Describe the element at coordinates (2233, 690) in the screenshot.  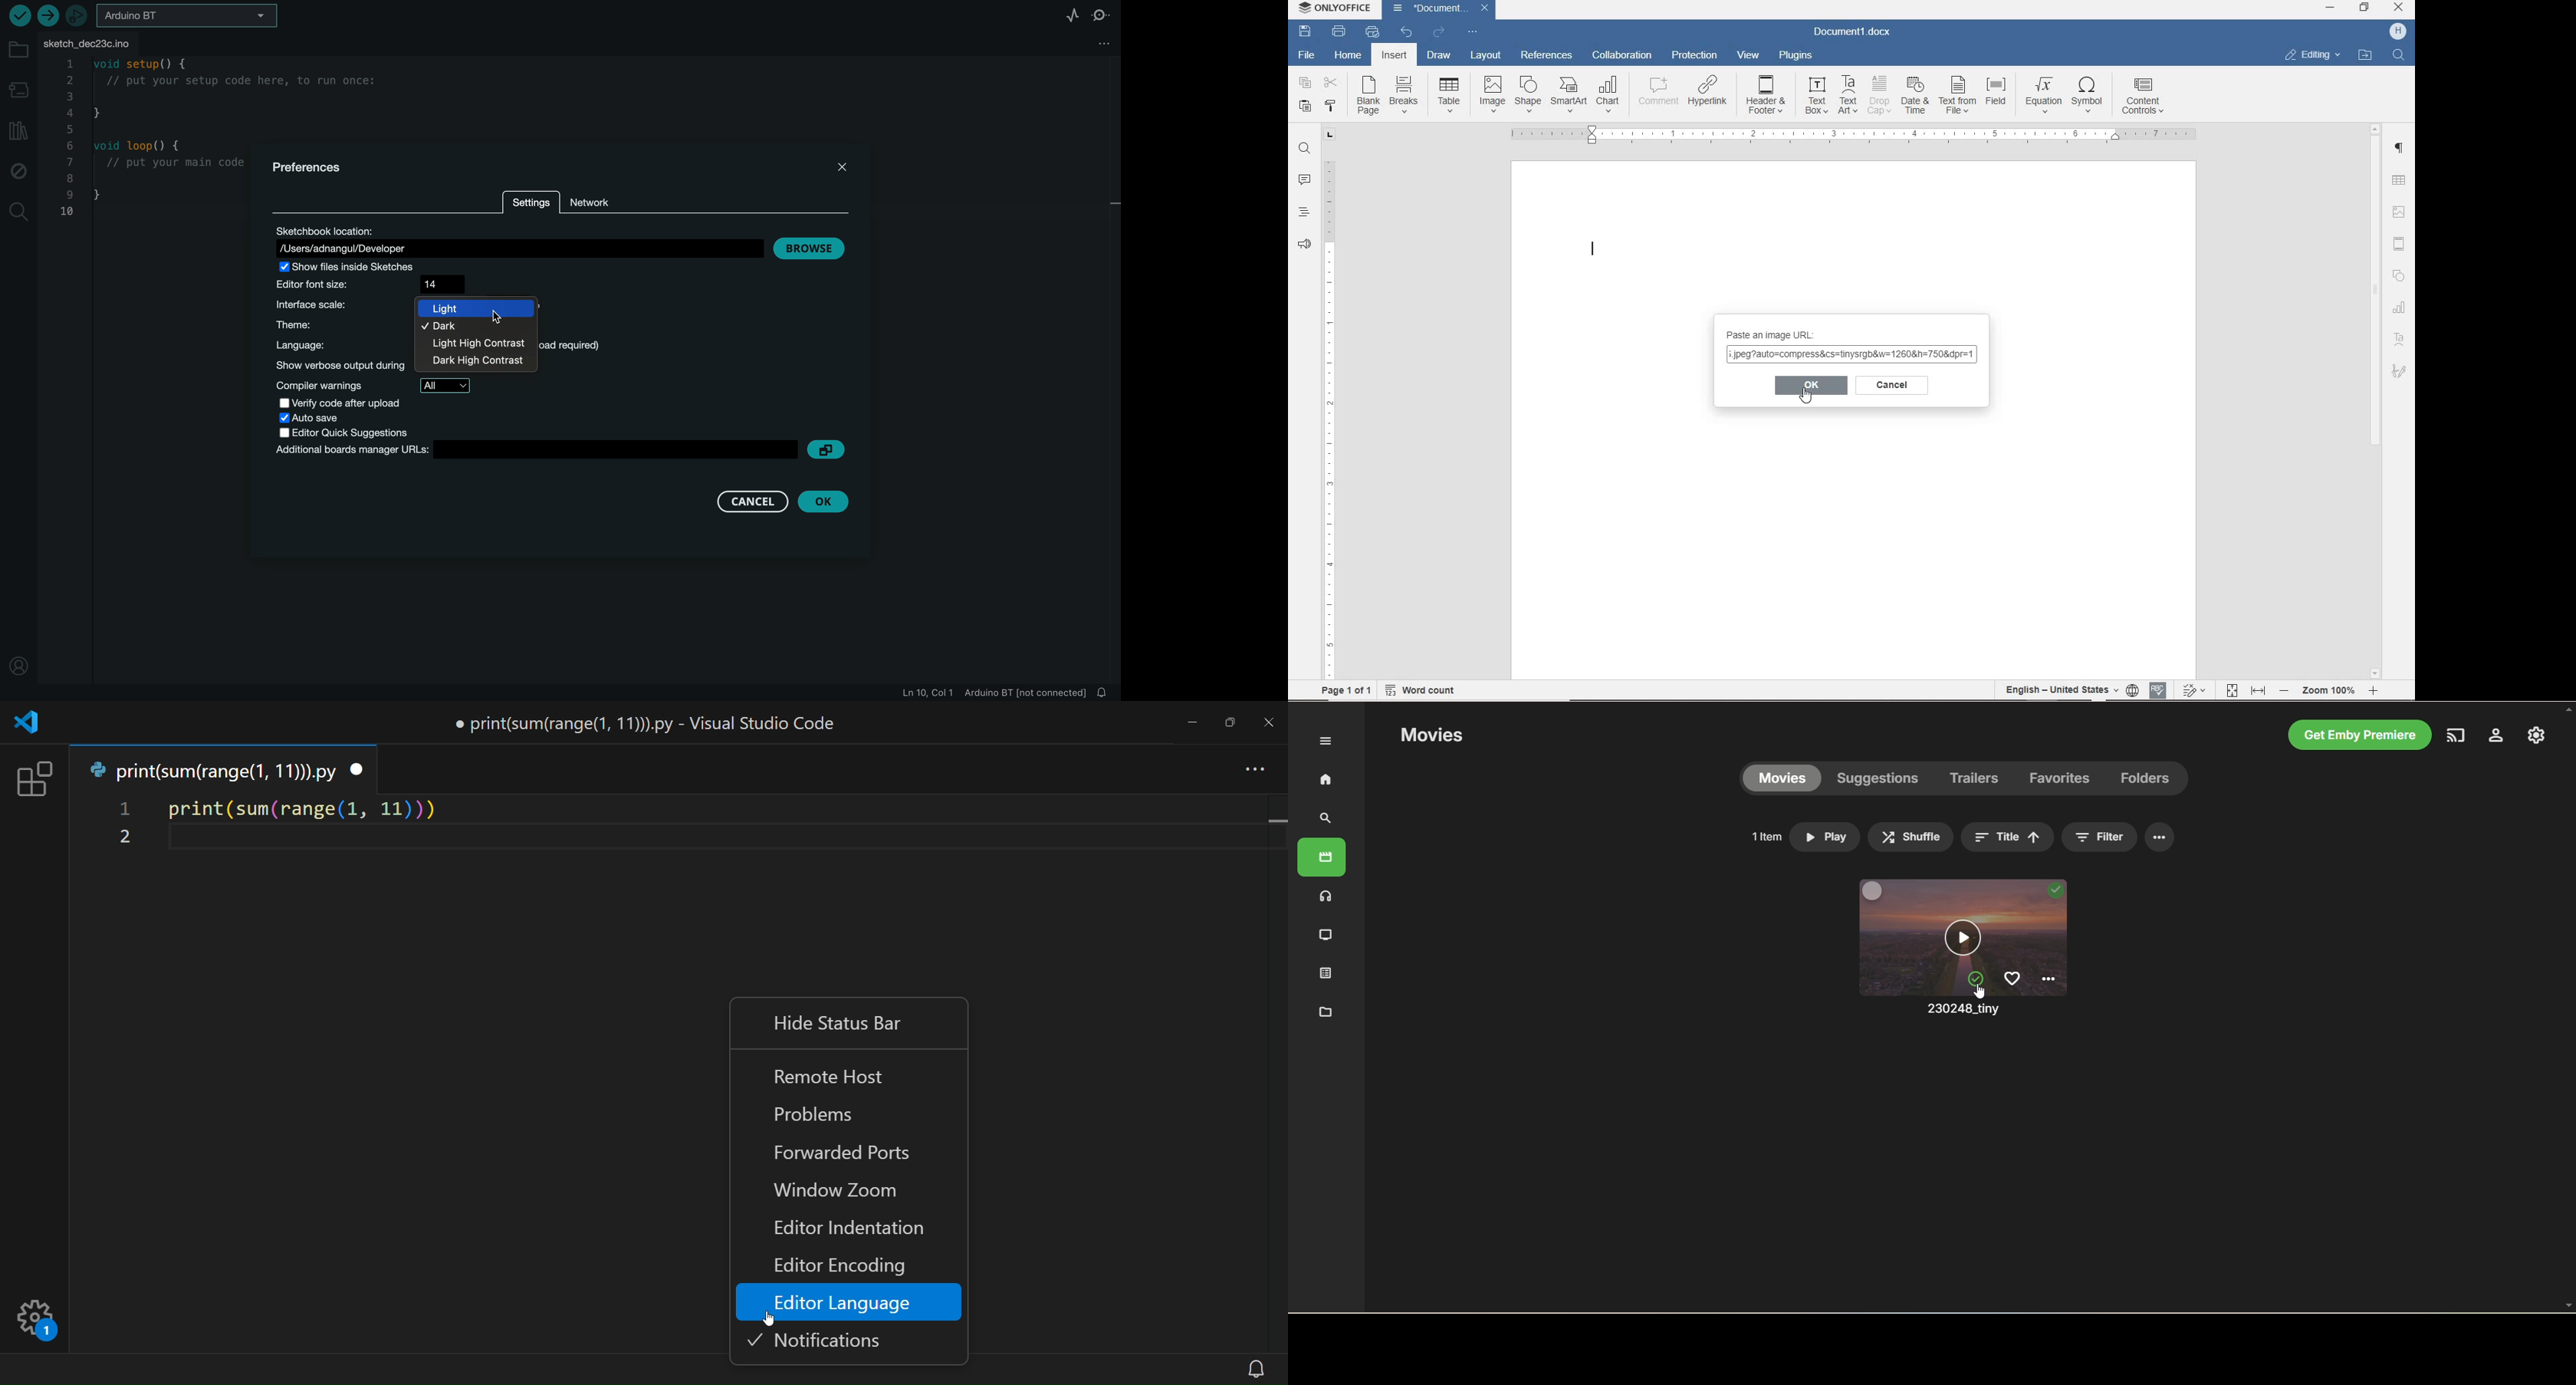
I see `fit to page` at that location.